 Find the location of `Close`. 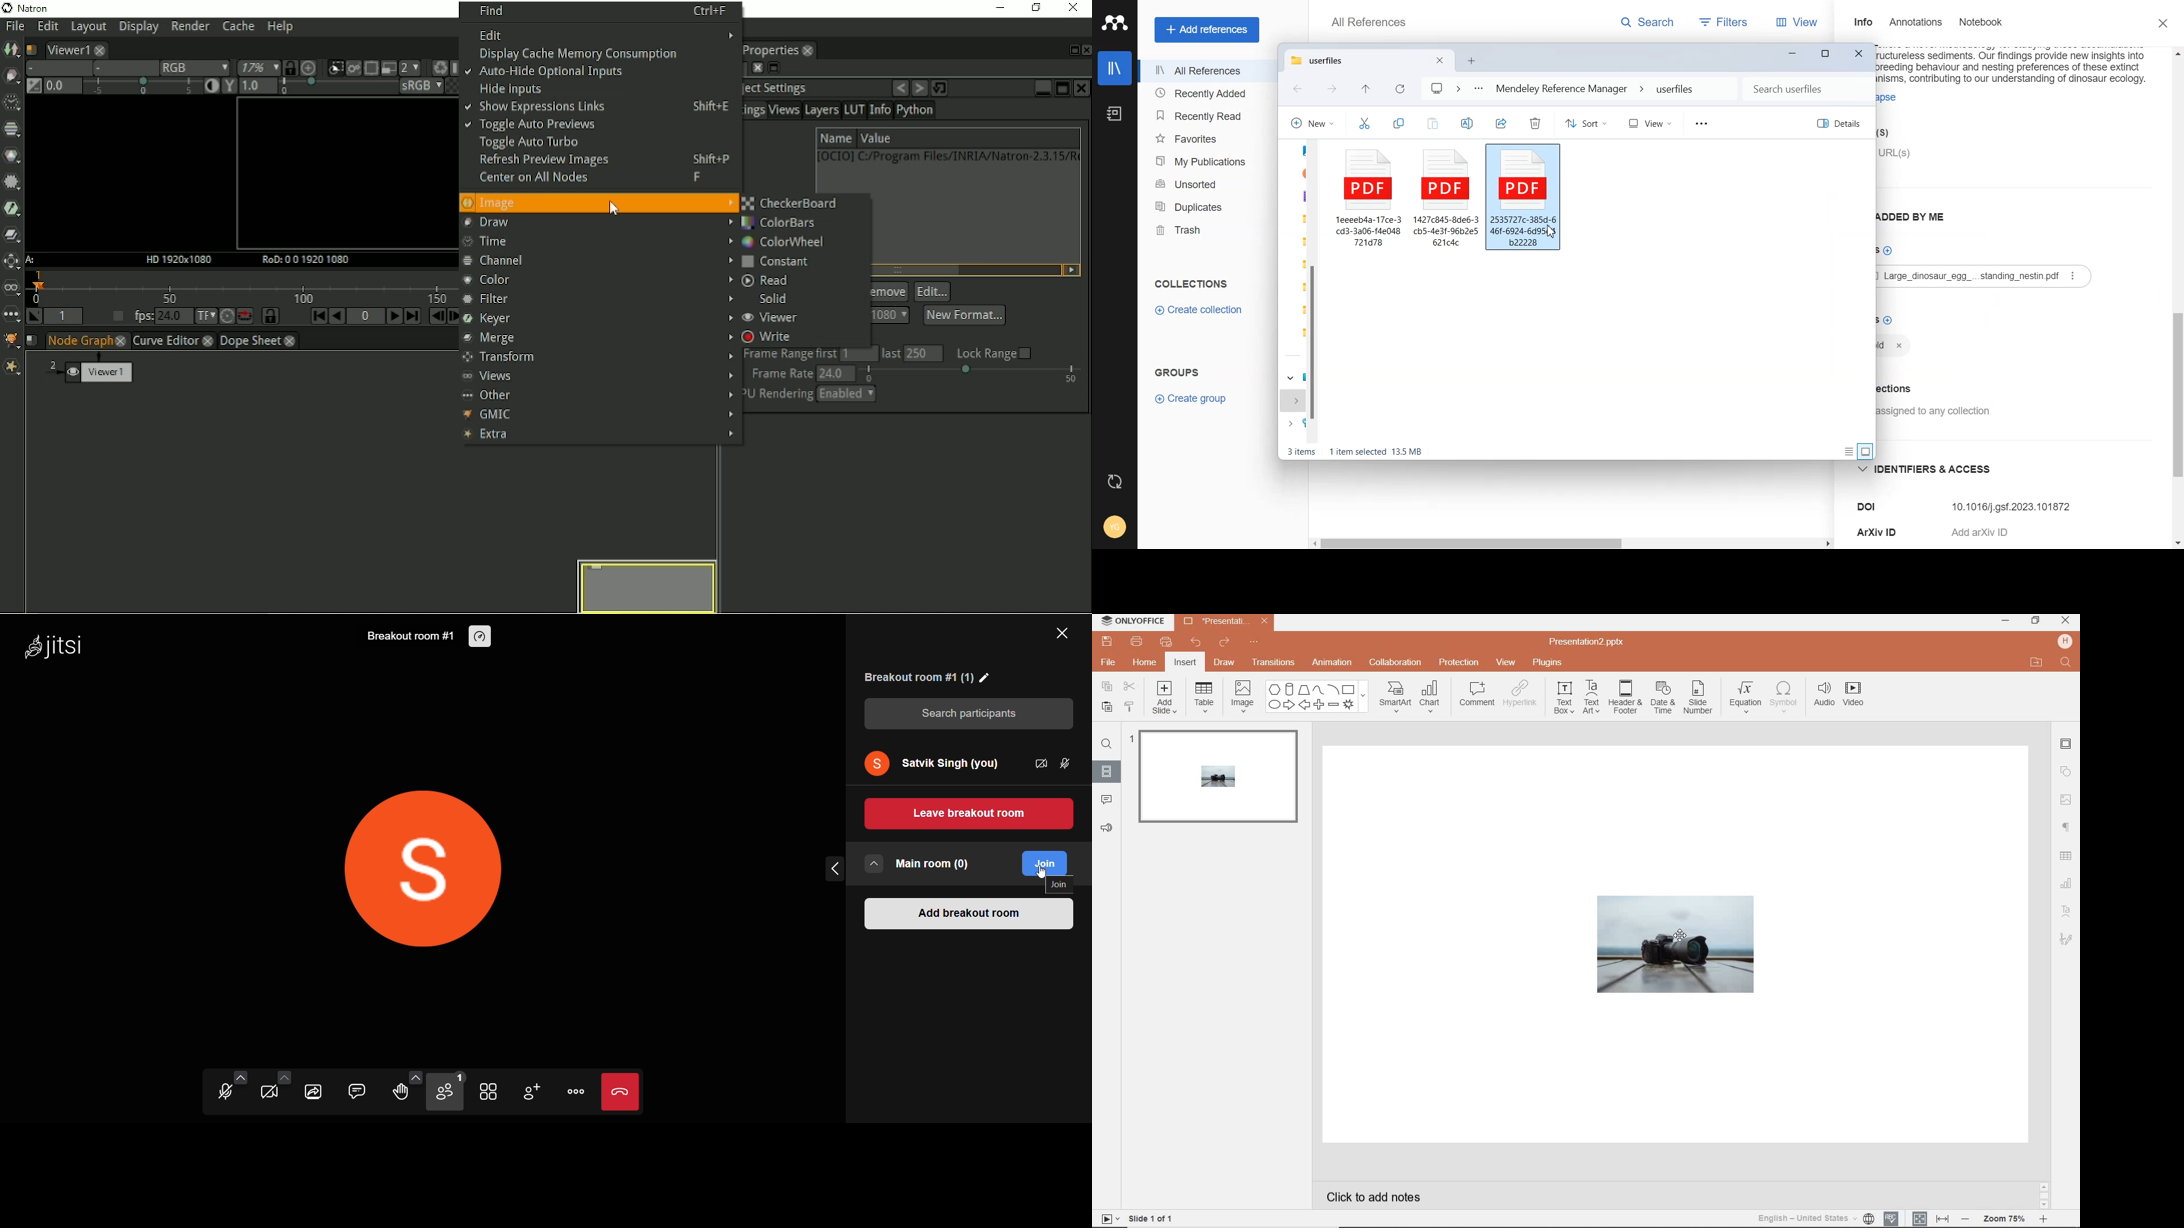

Close is located at coordinates (2165, 24).